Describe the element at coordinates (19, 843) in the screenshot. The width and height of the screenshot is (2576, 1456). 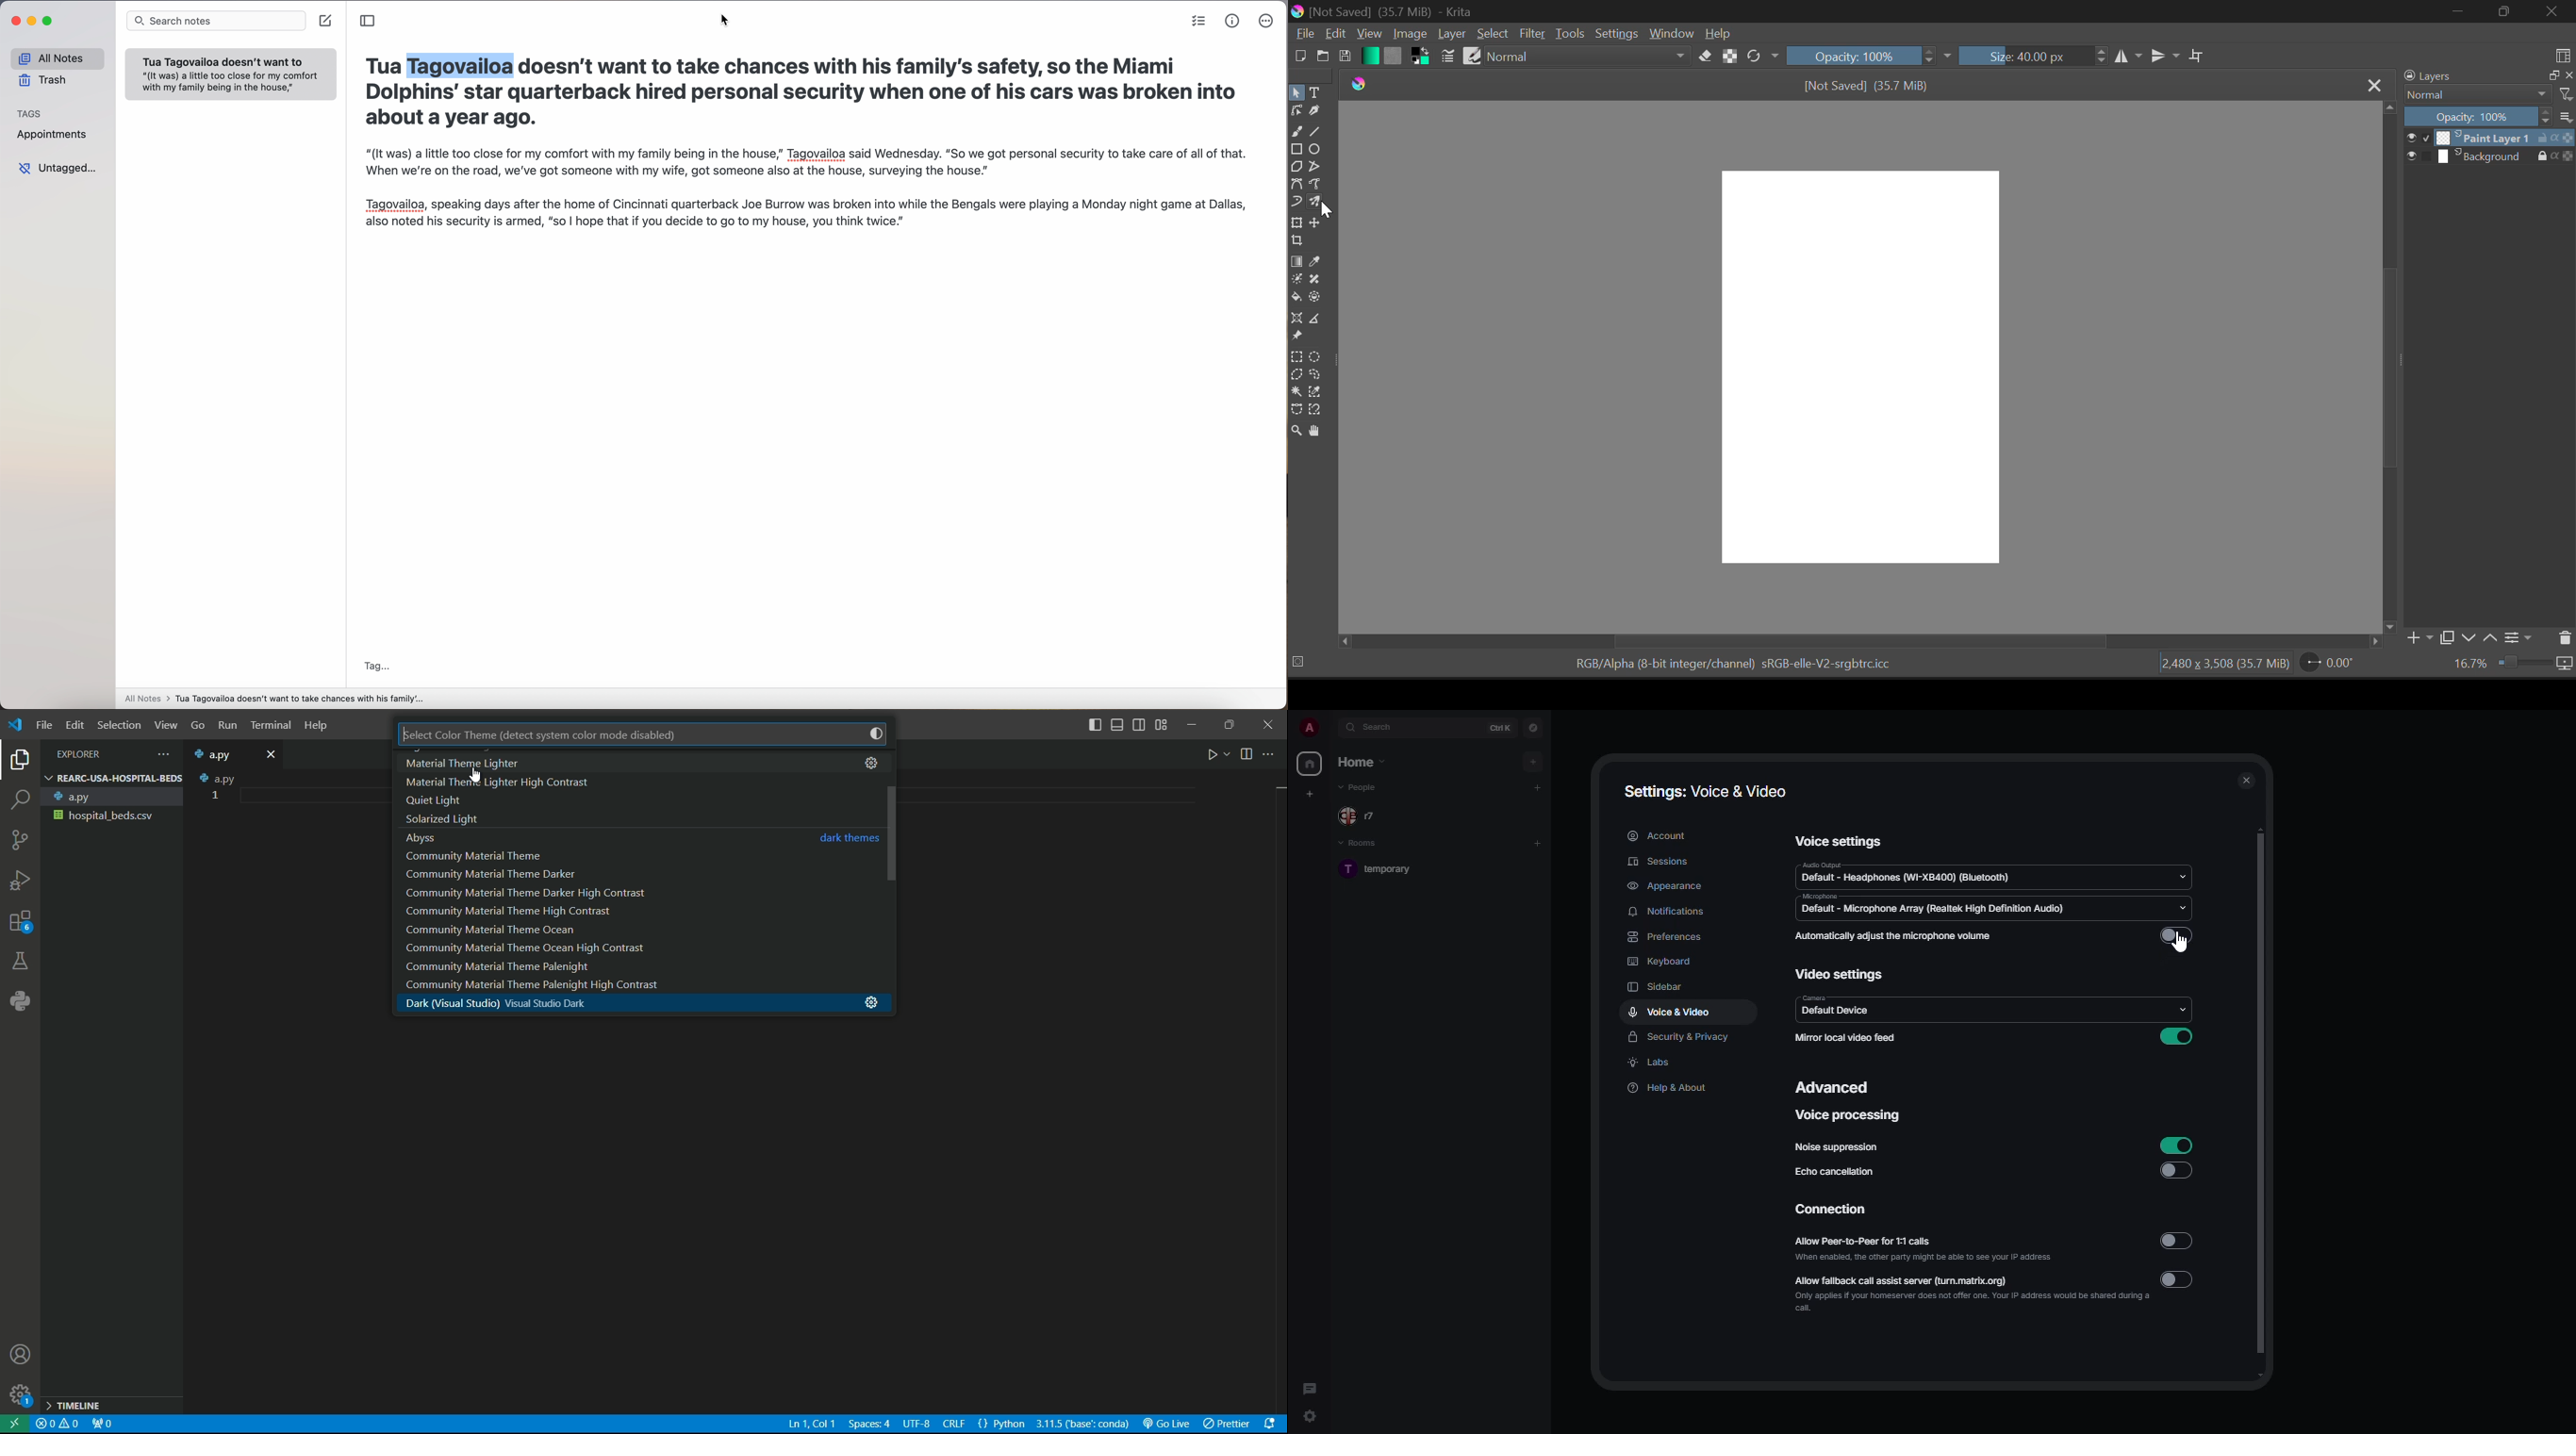
I see `source code` at that location.